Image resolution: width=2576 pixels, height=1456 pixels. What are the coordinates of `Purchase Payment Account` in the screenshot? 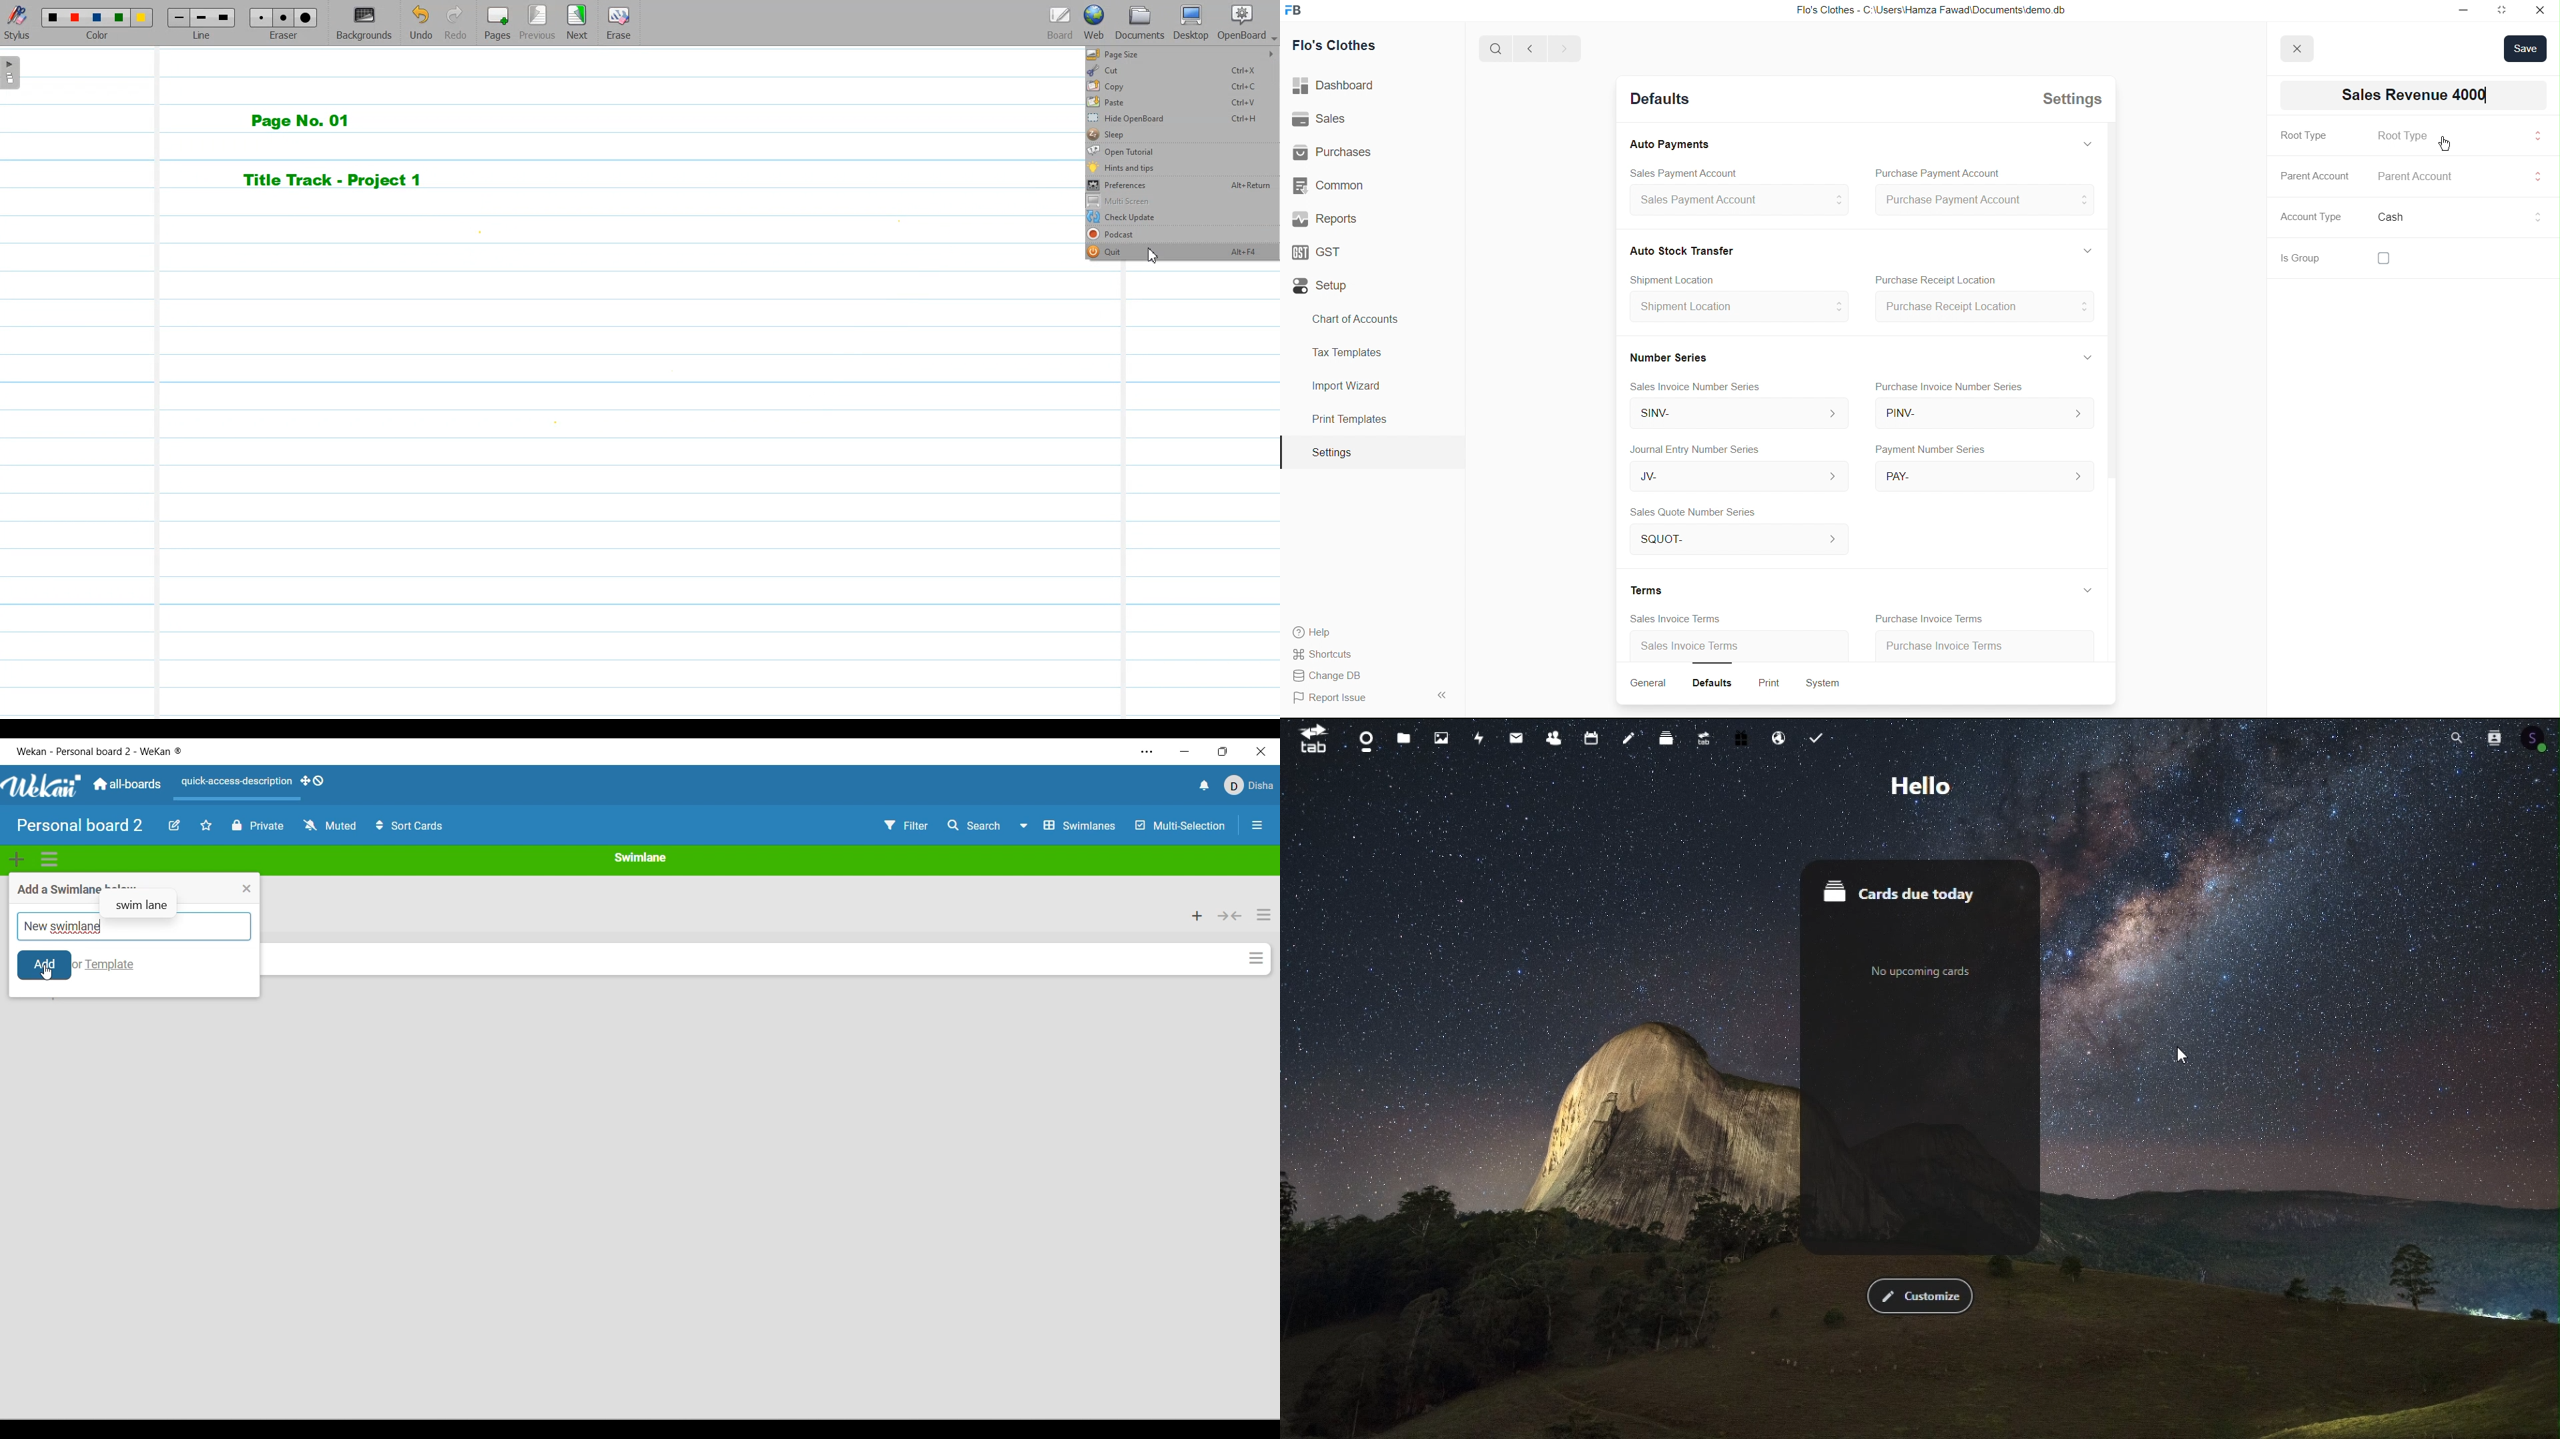 It's located at (1932, 174).